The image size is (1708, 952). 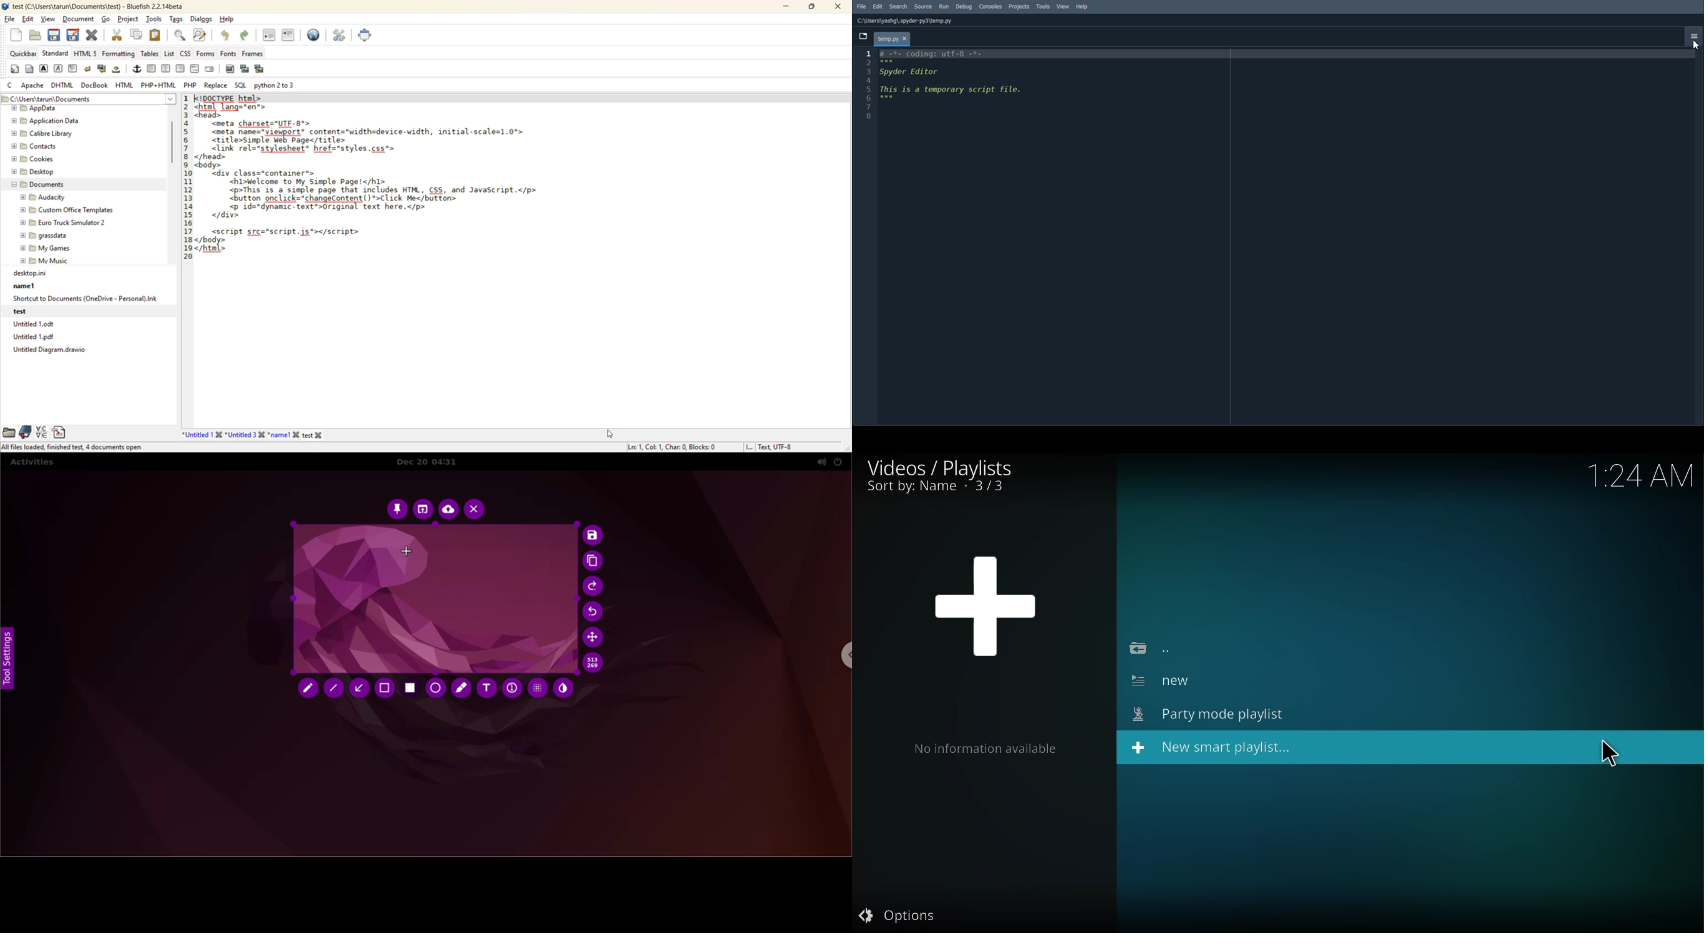 What do you see at coordinates (1215, 749) in the screenshot?
I see `new smart playlist` at bounding box center [1215, 749].